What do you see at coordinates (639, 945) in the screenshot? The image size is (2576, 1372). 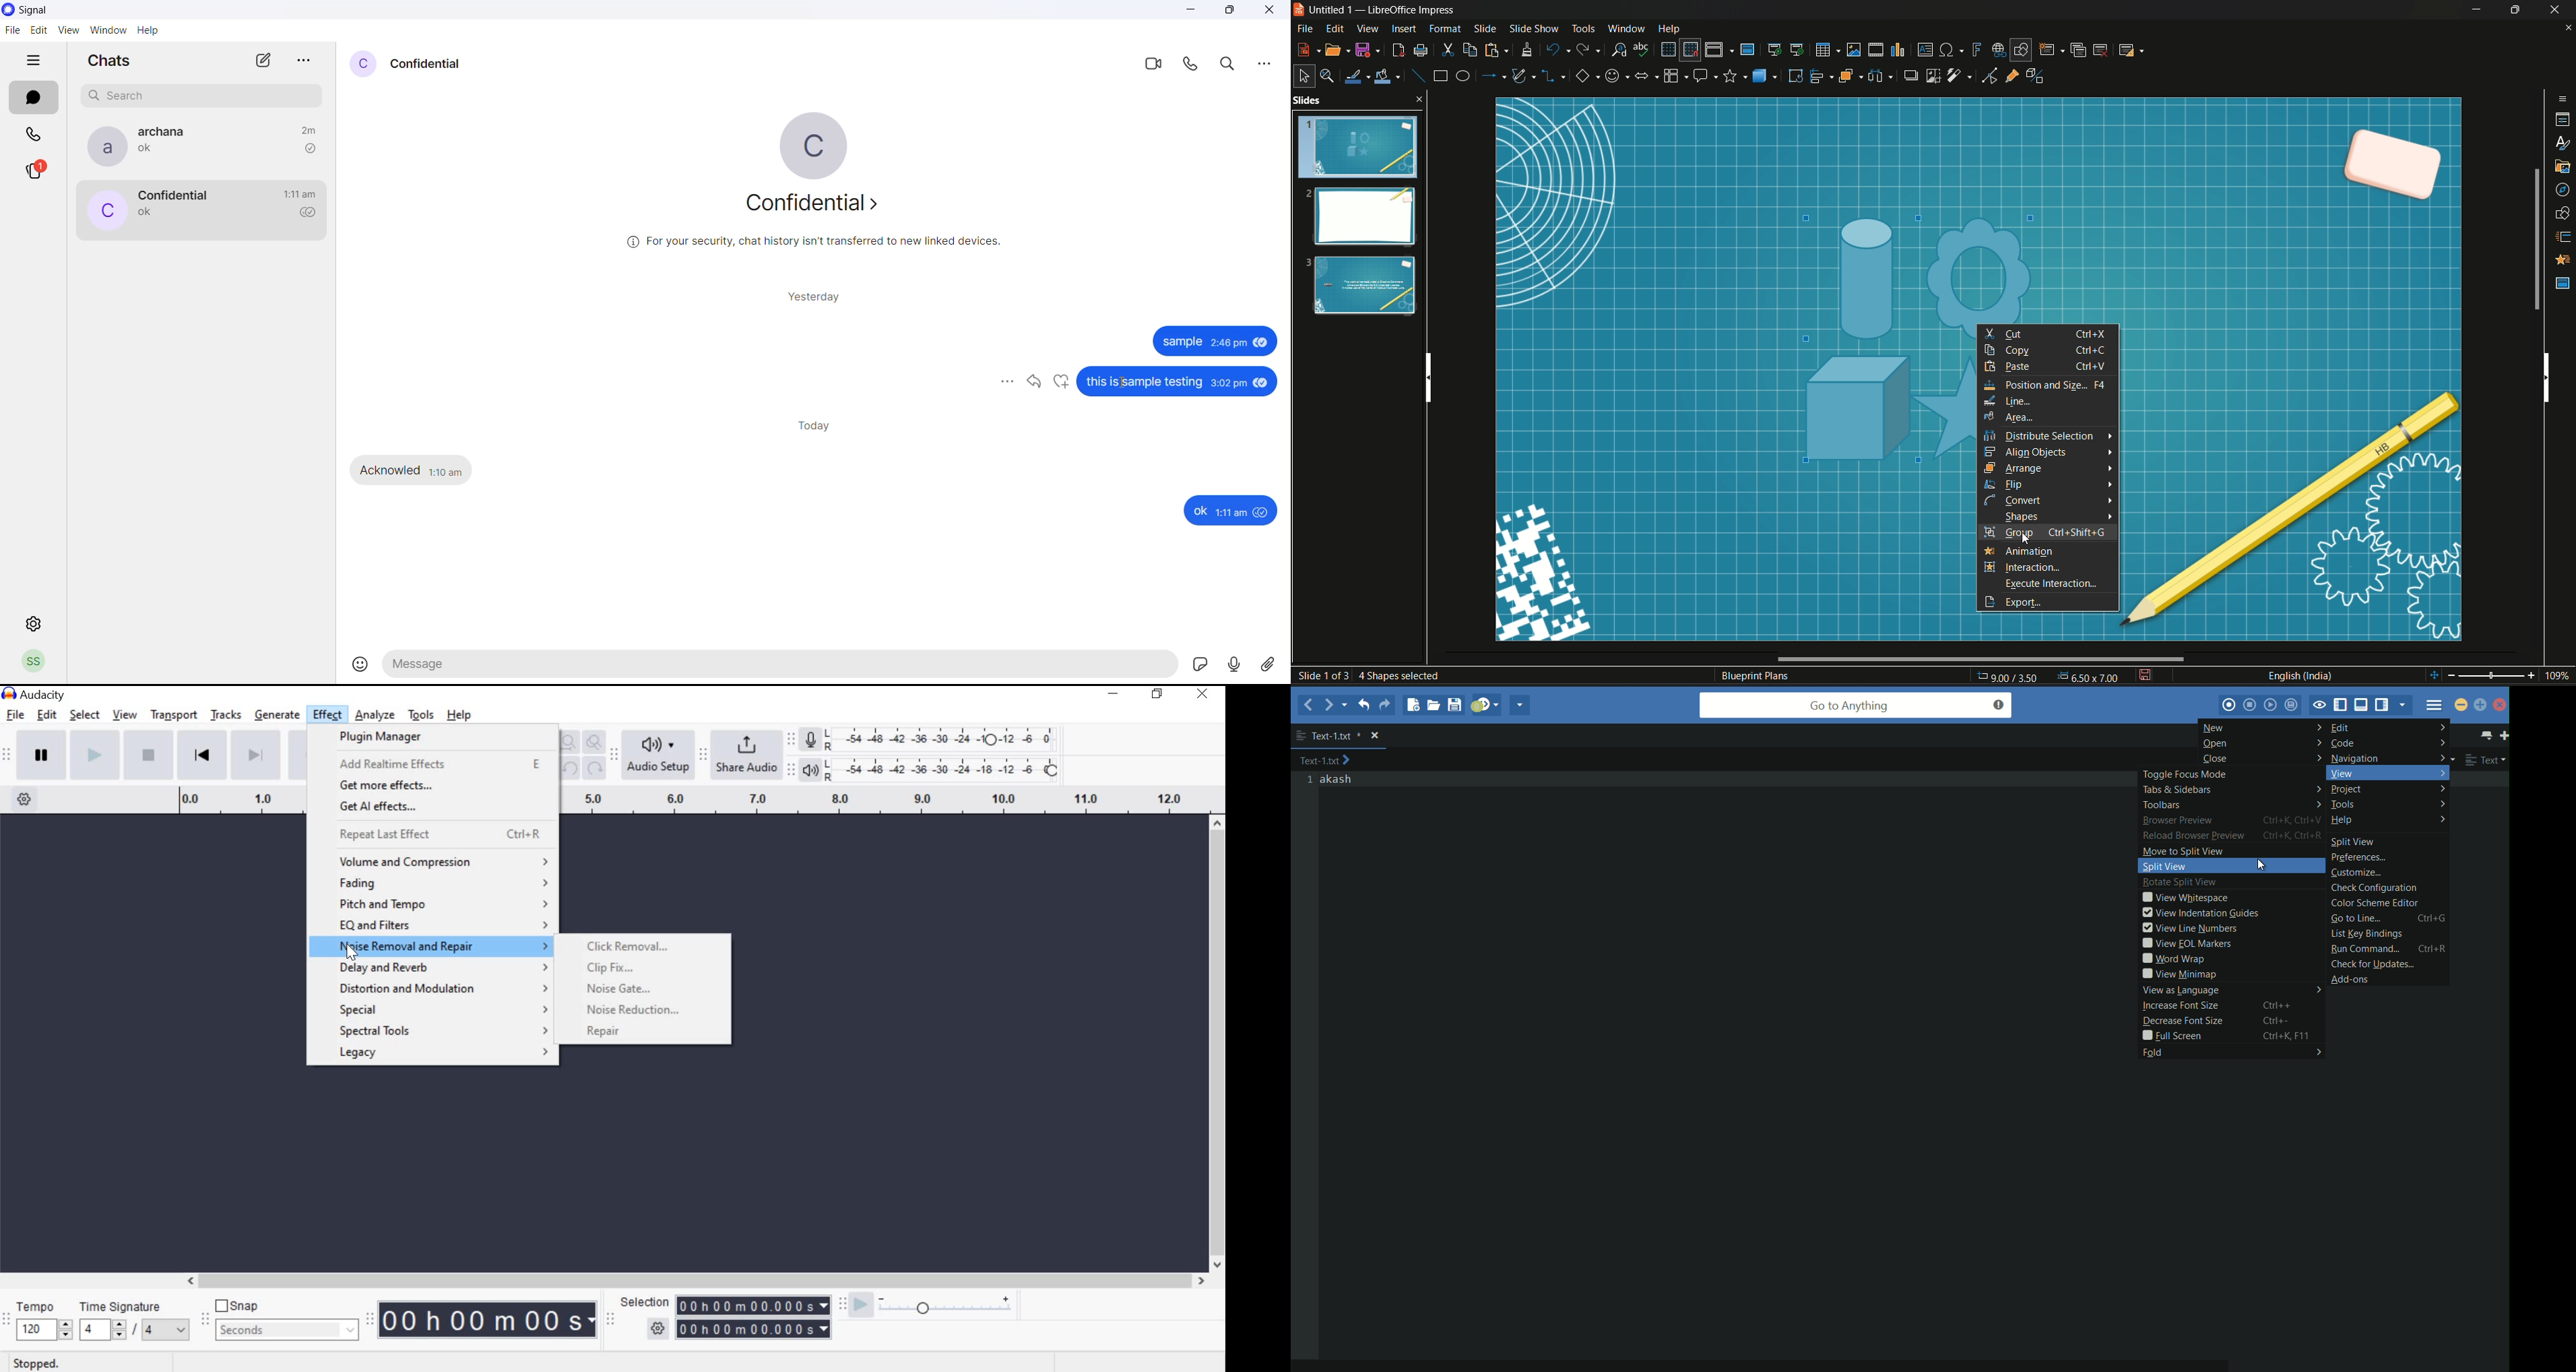 I see `click removal` at bounding box center [639, 945].